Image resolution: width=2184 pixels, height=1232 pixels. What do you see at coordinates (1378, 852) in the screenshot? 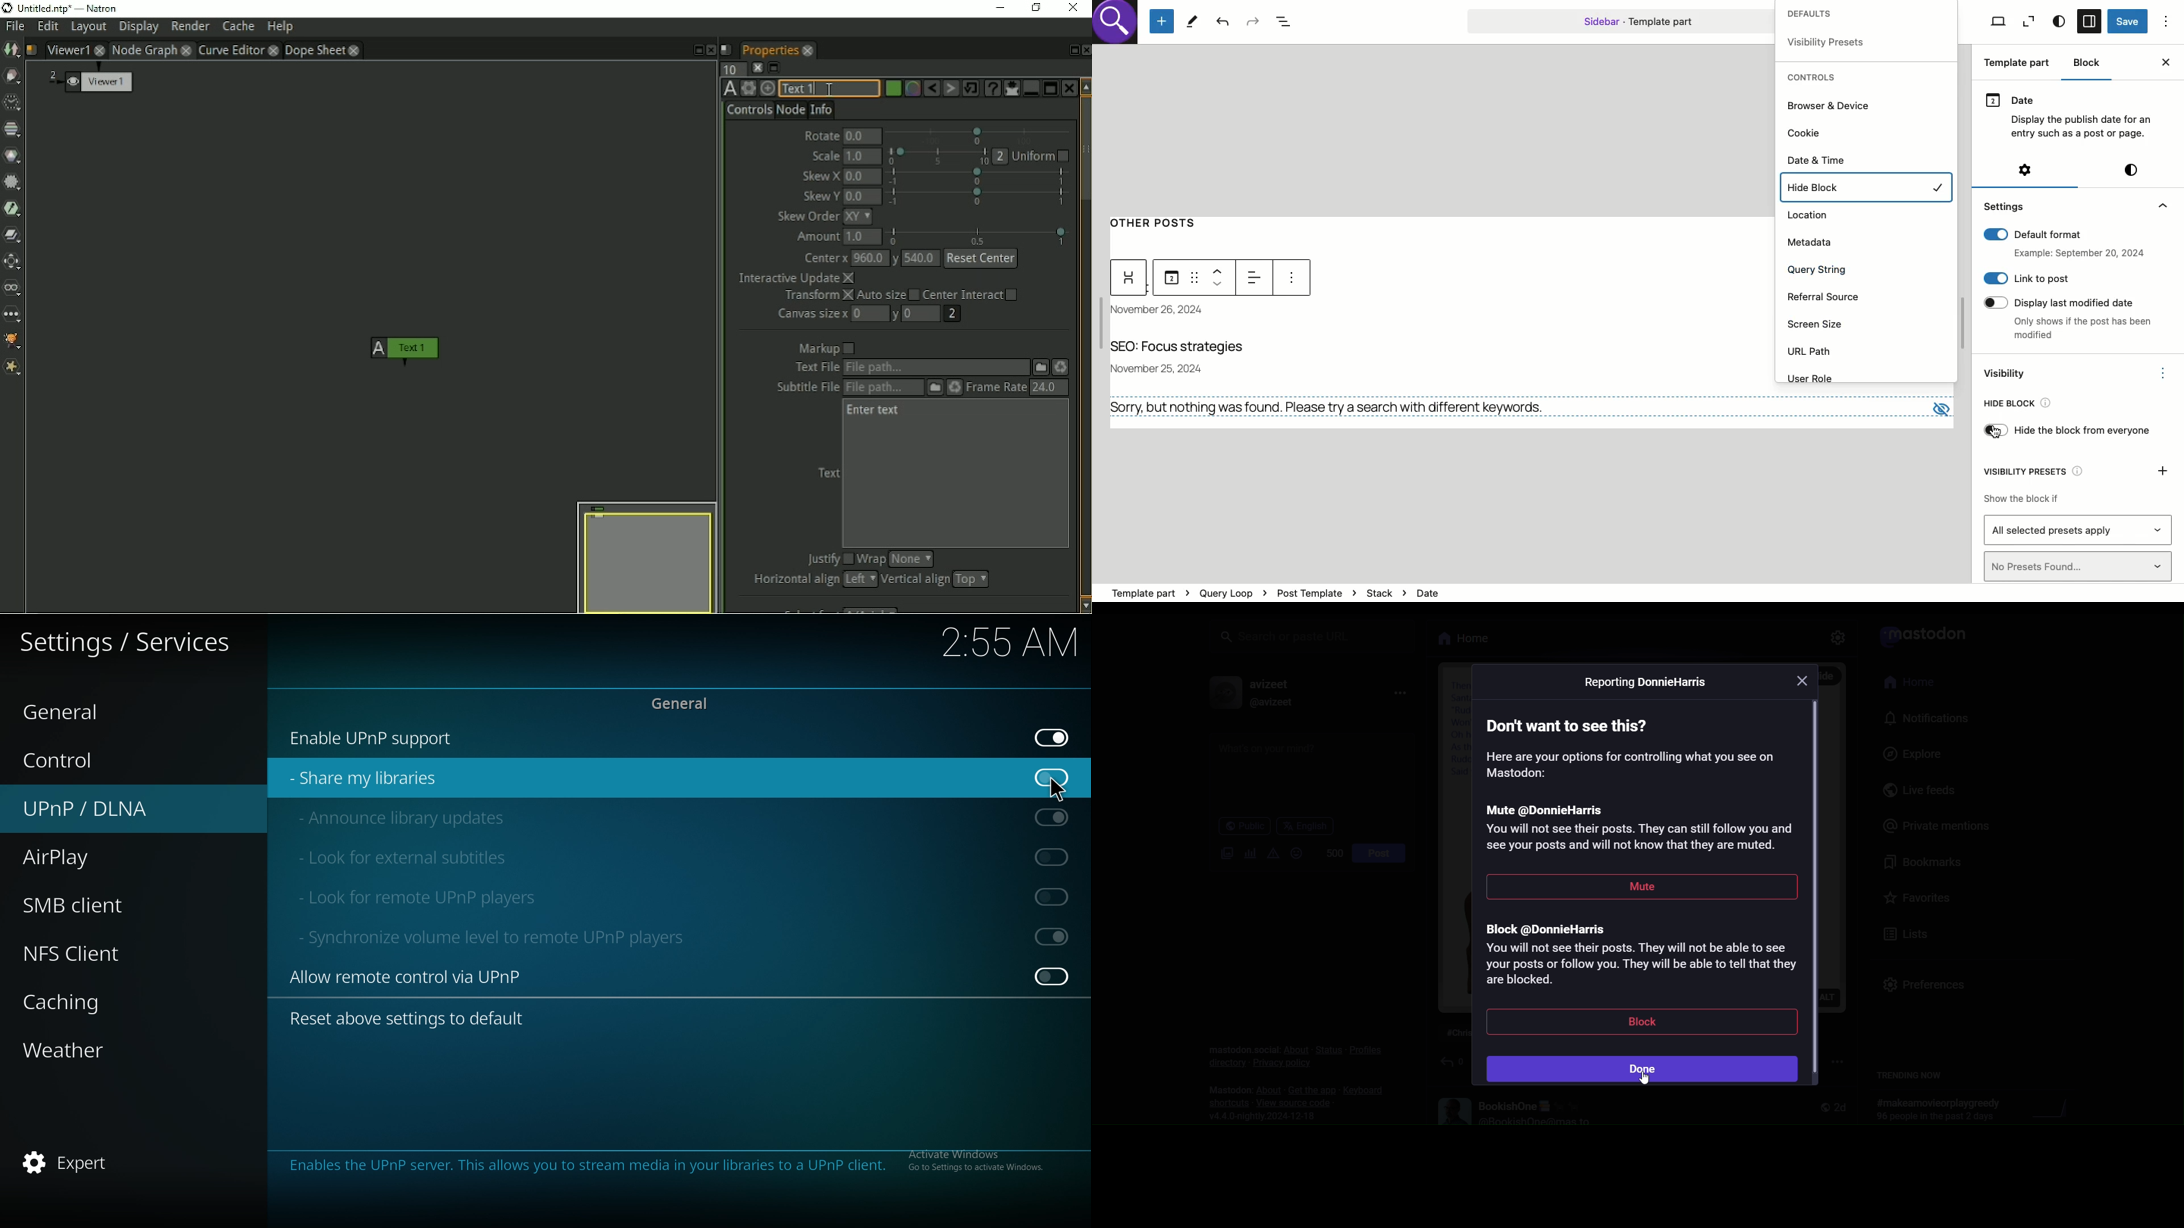
I see `post` at bounding box center [1378, 852].